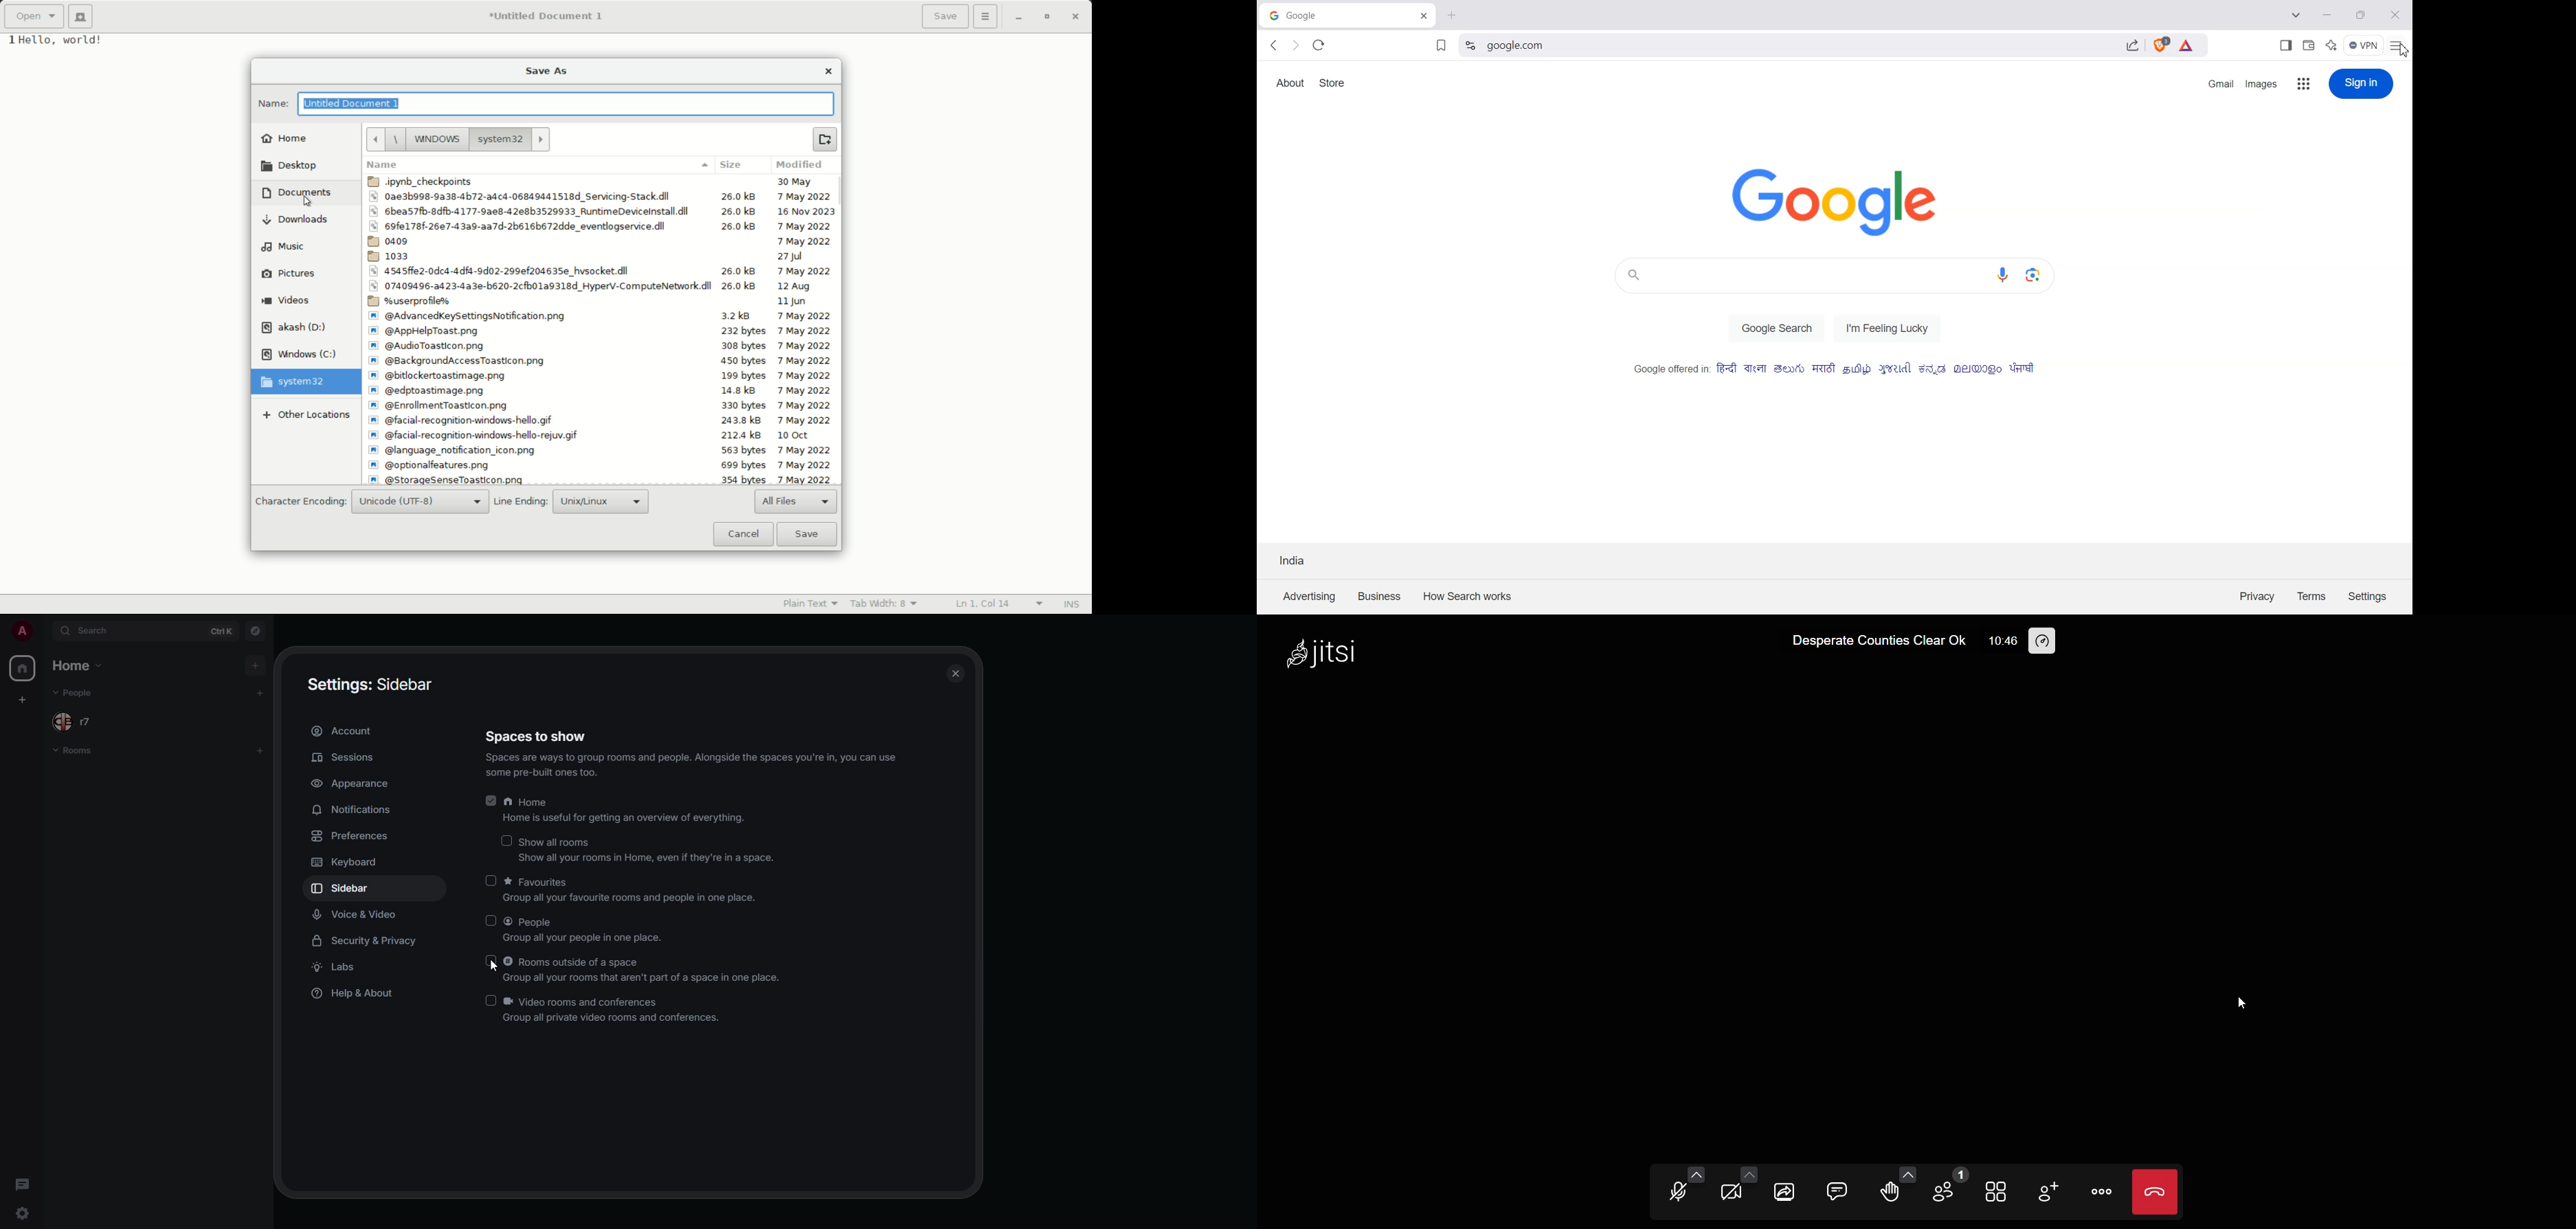 The width and height of the screenshot is (2576, 1232). I want to click on  Video rooms and conferences Group all private video rooms and conferences., so click(617, 1009).